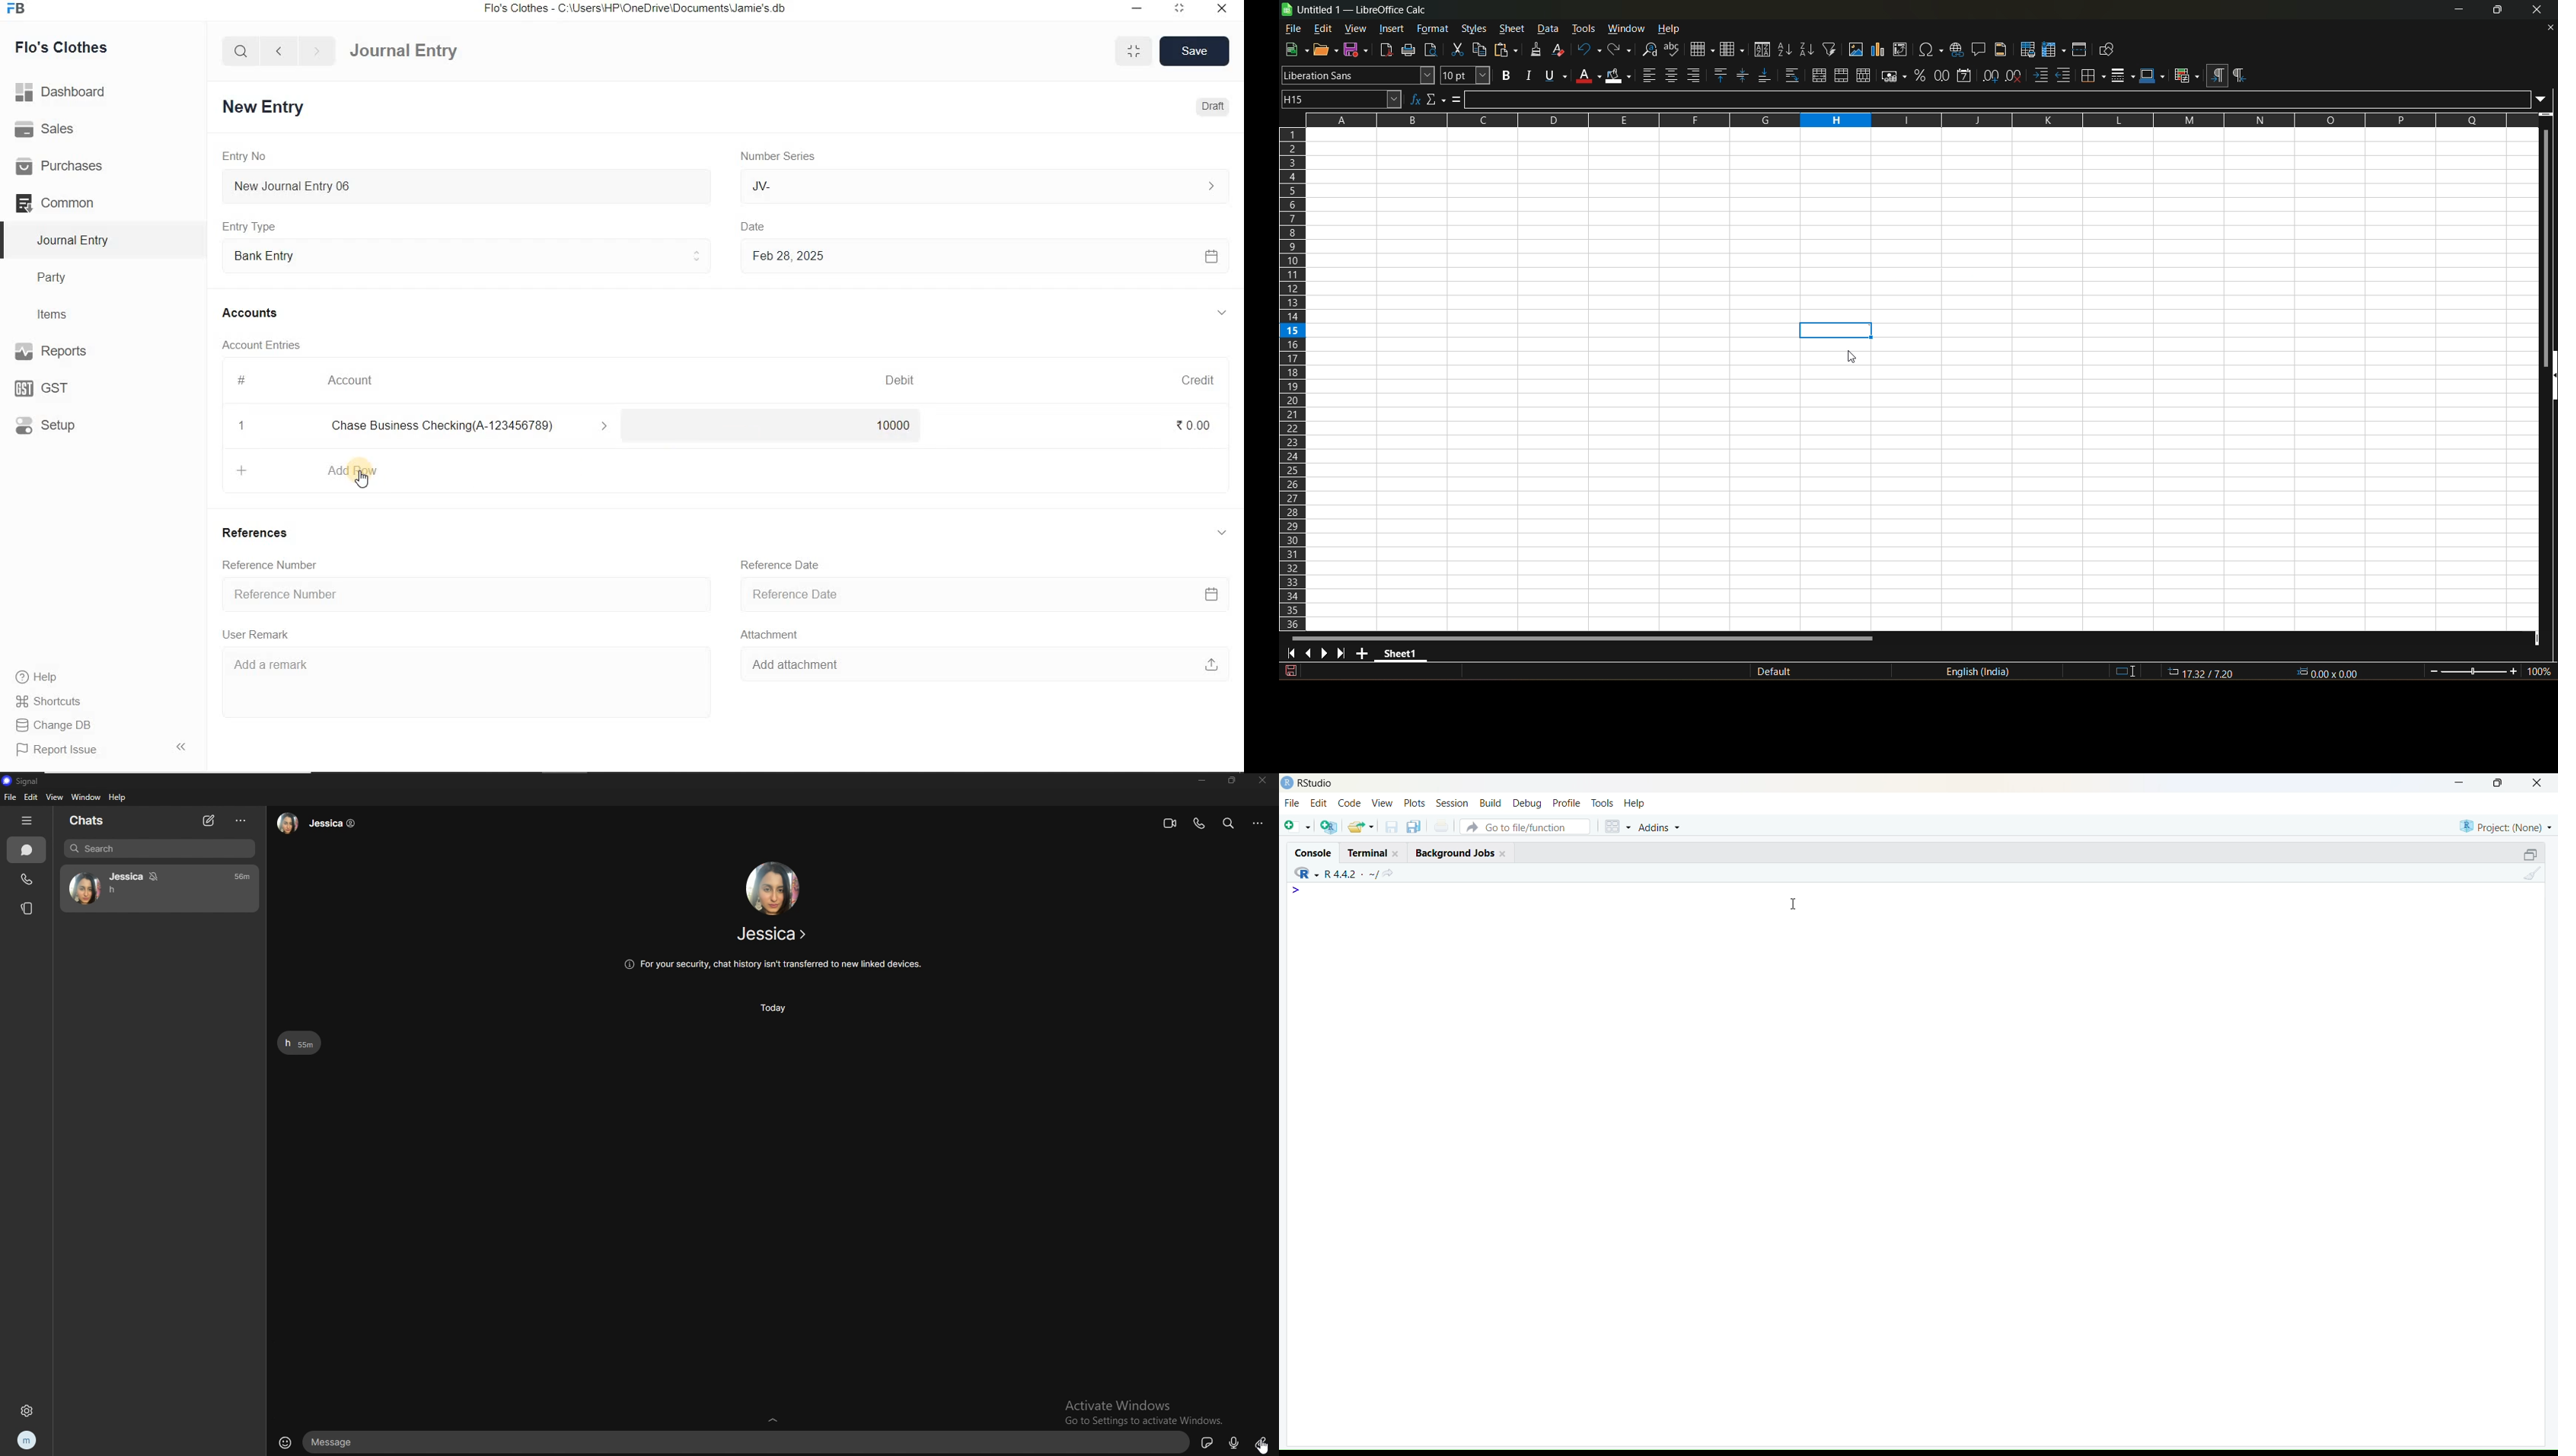 The image size is (2576, 1456). I want to click on Date, so click(764, 224).